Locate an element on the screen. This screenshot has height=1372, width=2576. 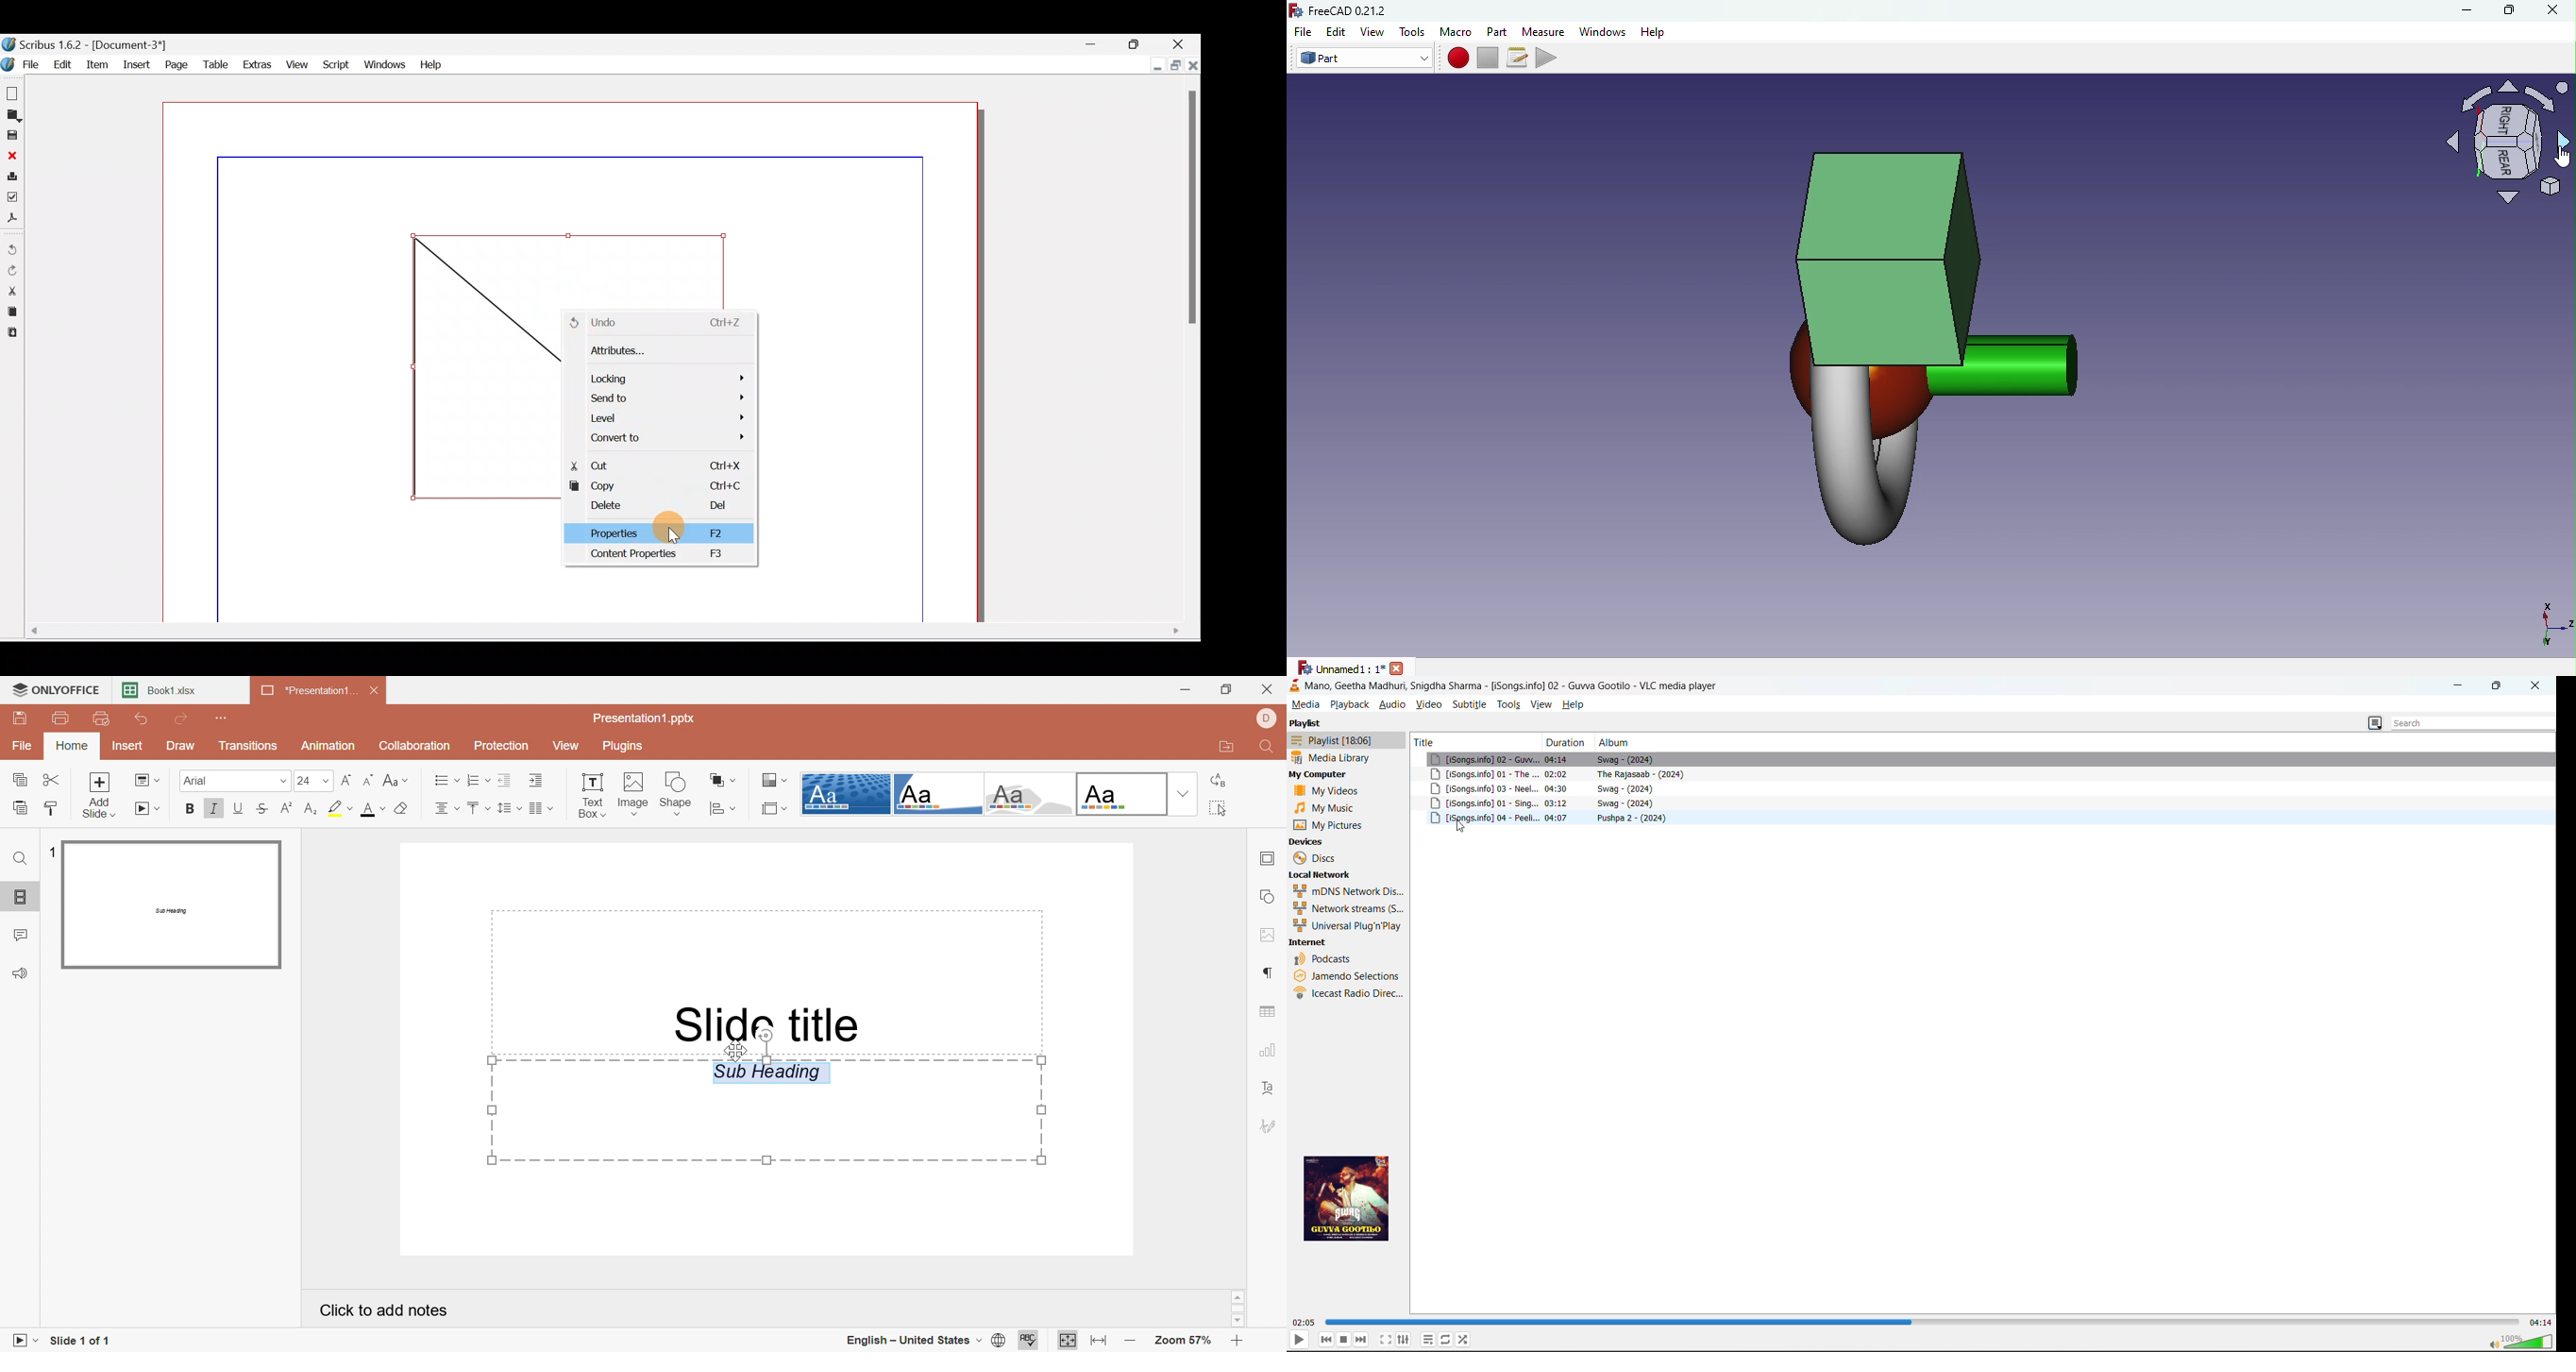
Paragraph settings is located at coordinates (1273, 974).